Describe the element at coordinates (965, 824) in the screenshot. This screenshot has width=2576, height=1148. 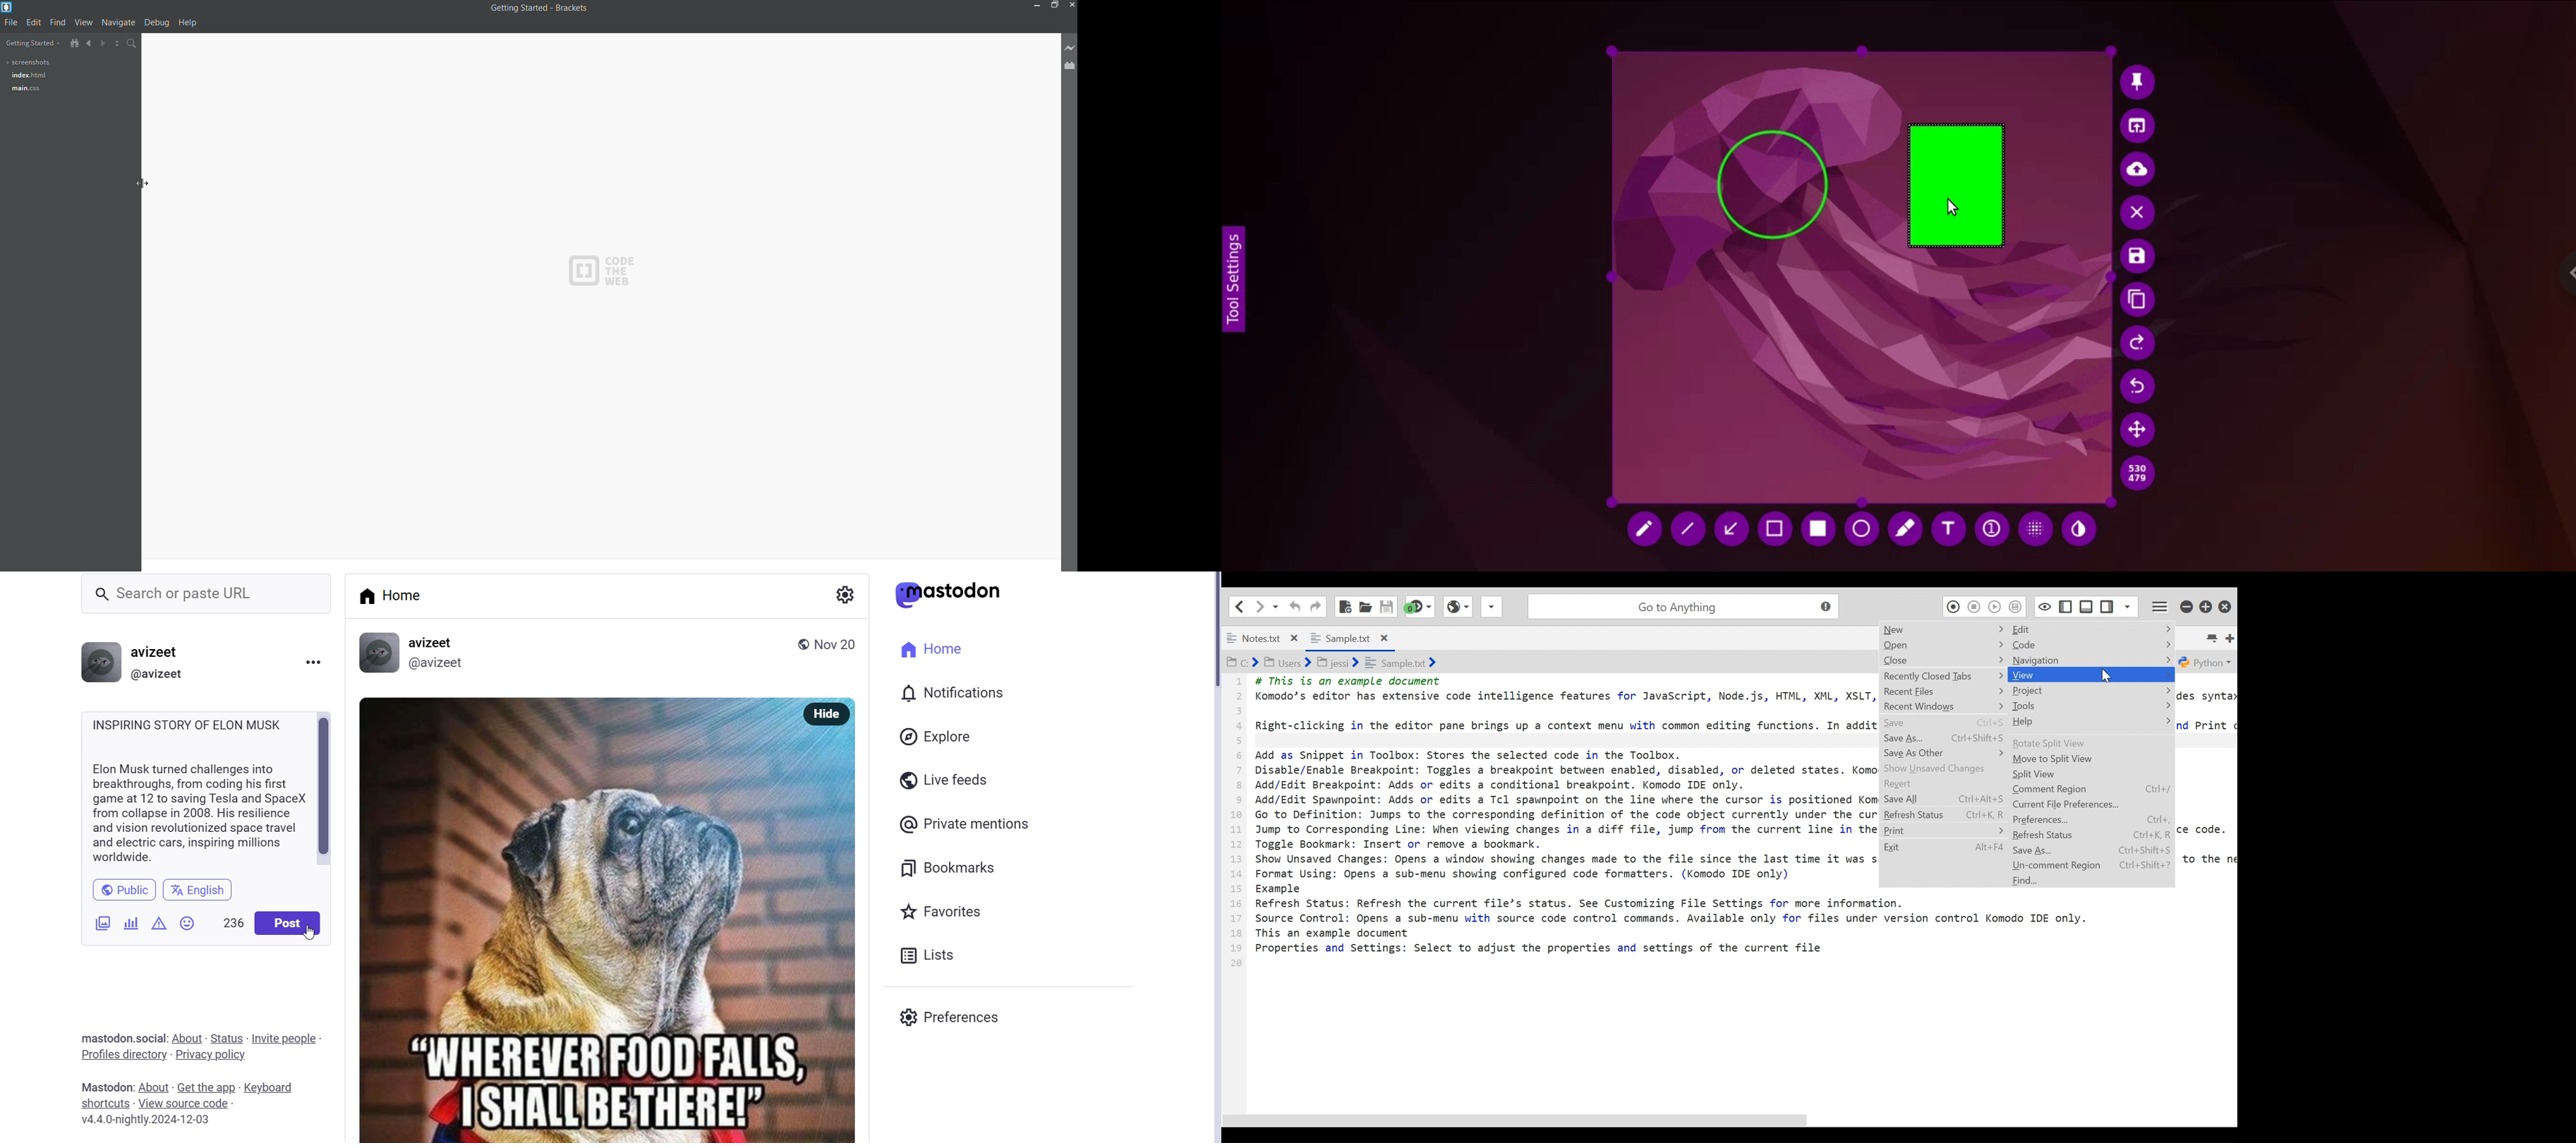
I see `private mentions` at that location.